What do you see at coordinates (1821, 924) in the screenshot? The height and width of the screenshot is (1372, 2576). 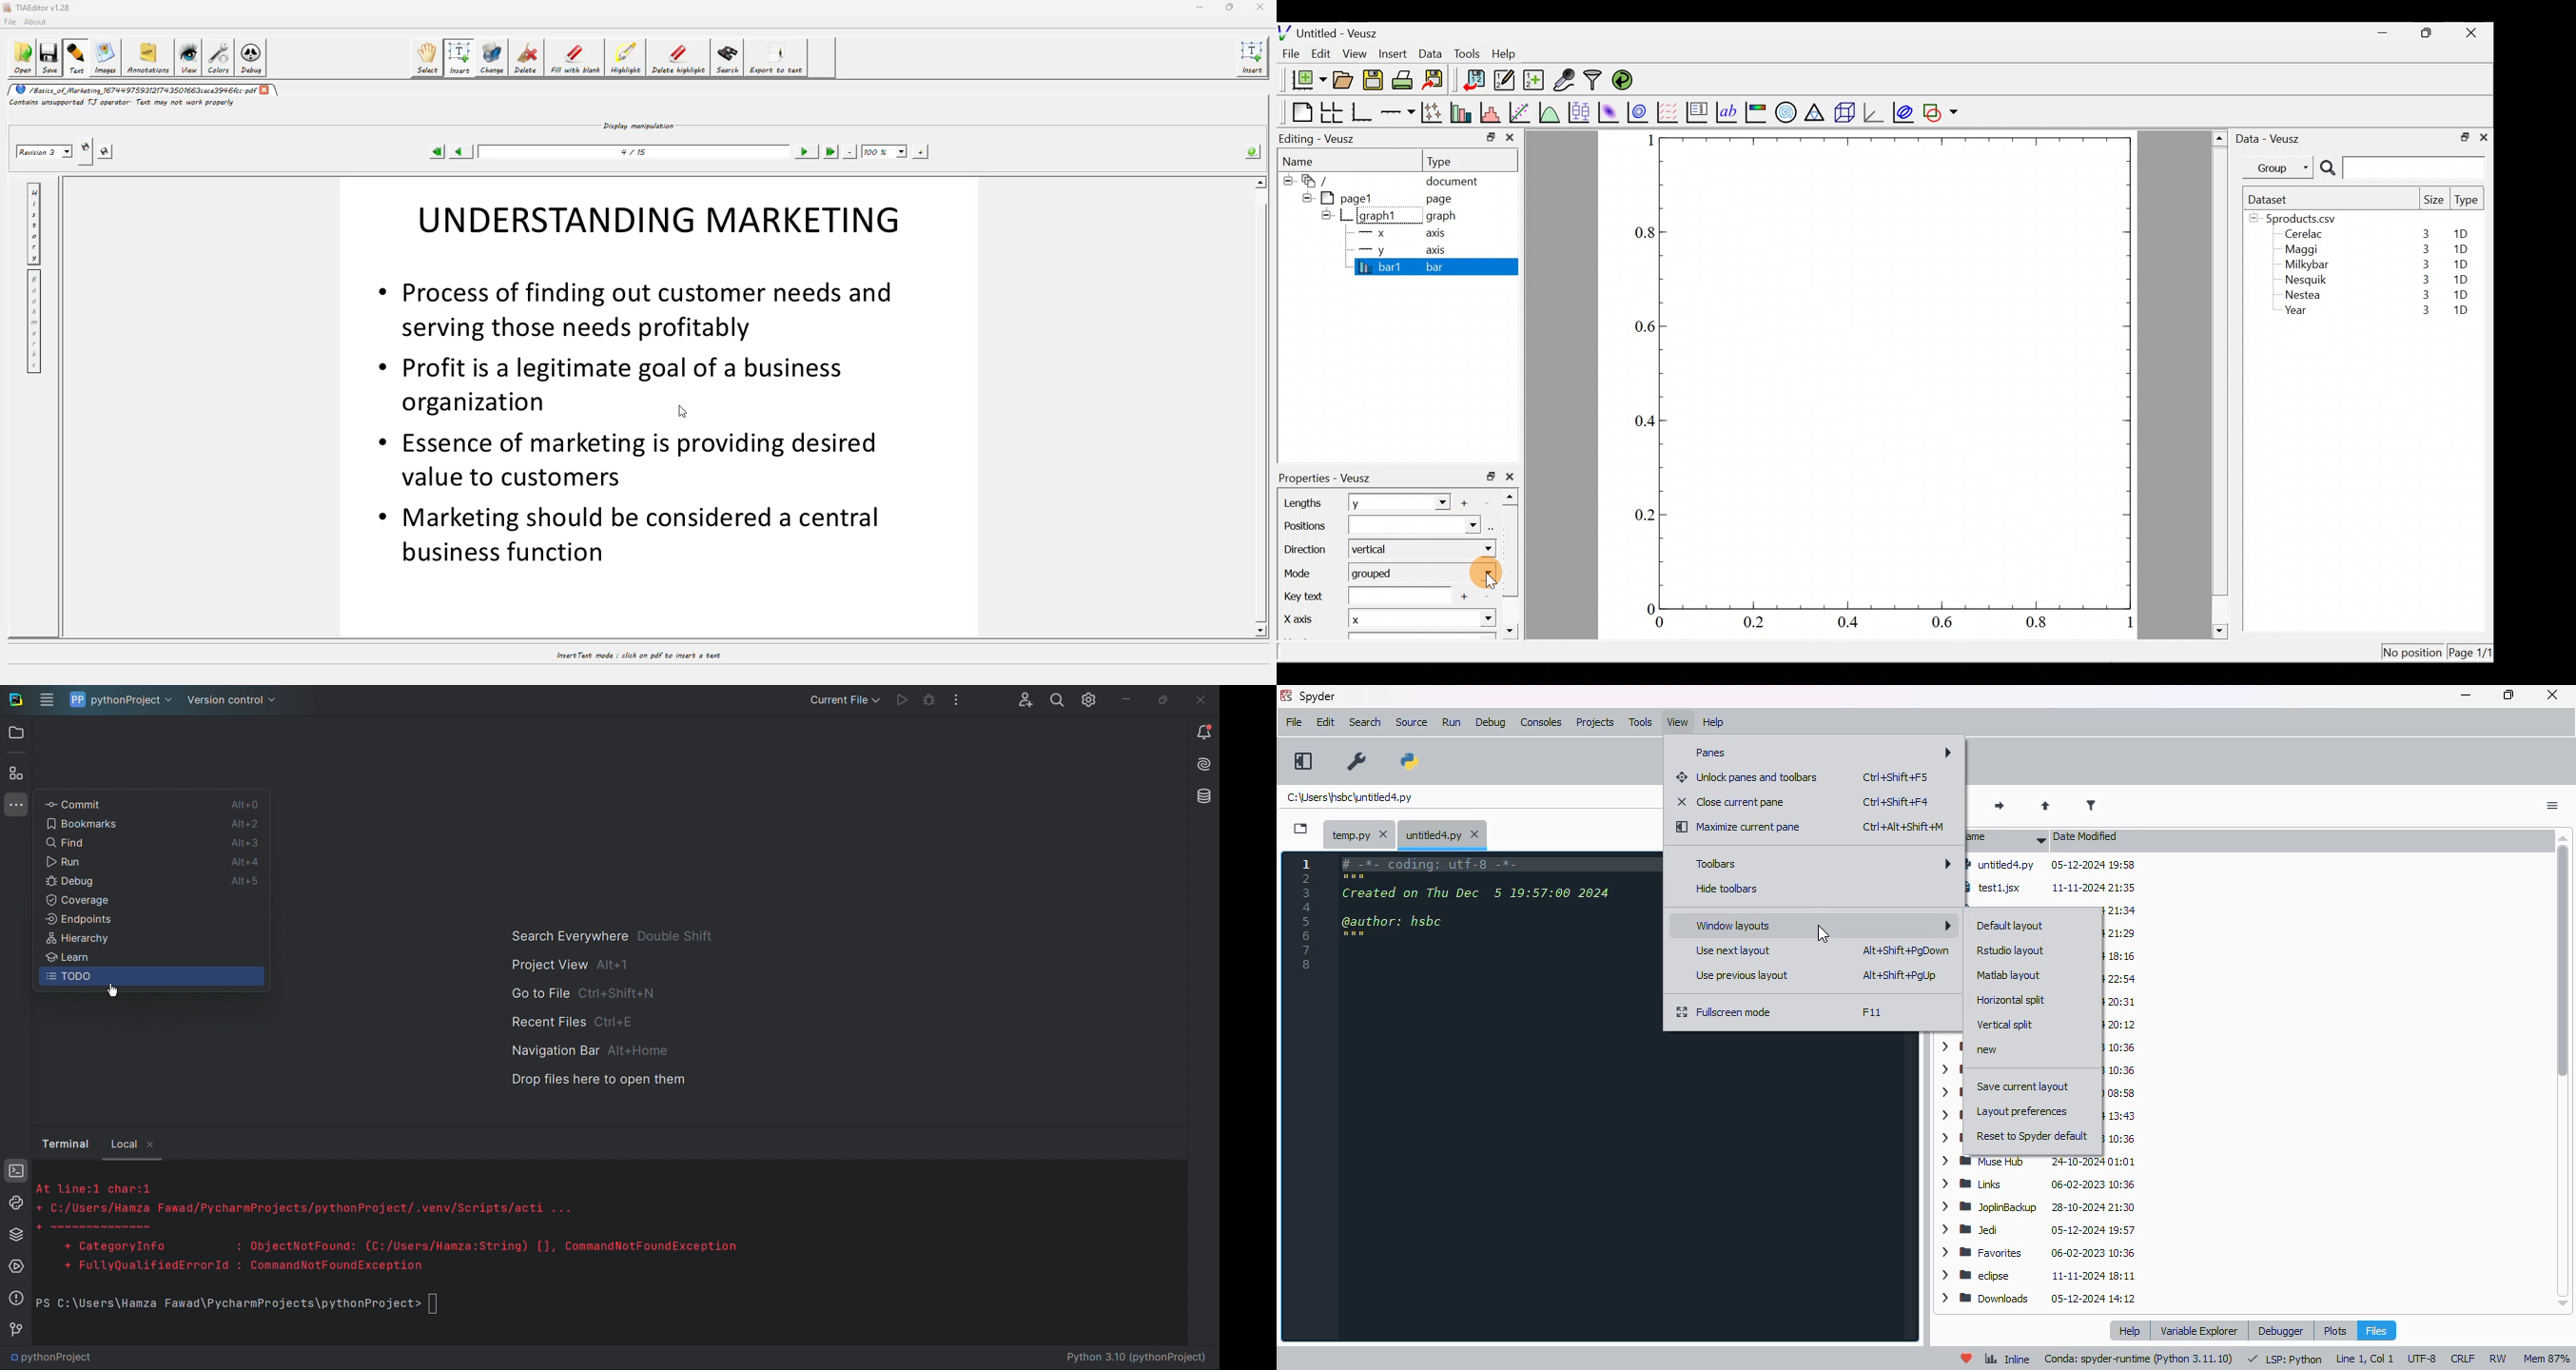 I see `window layouts` at bounding box center [1821, 924].